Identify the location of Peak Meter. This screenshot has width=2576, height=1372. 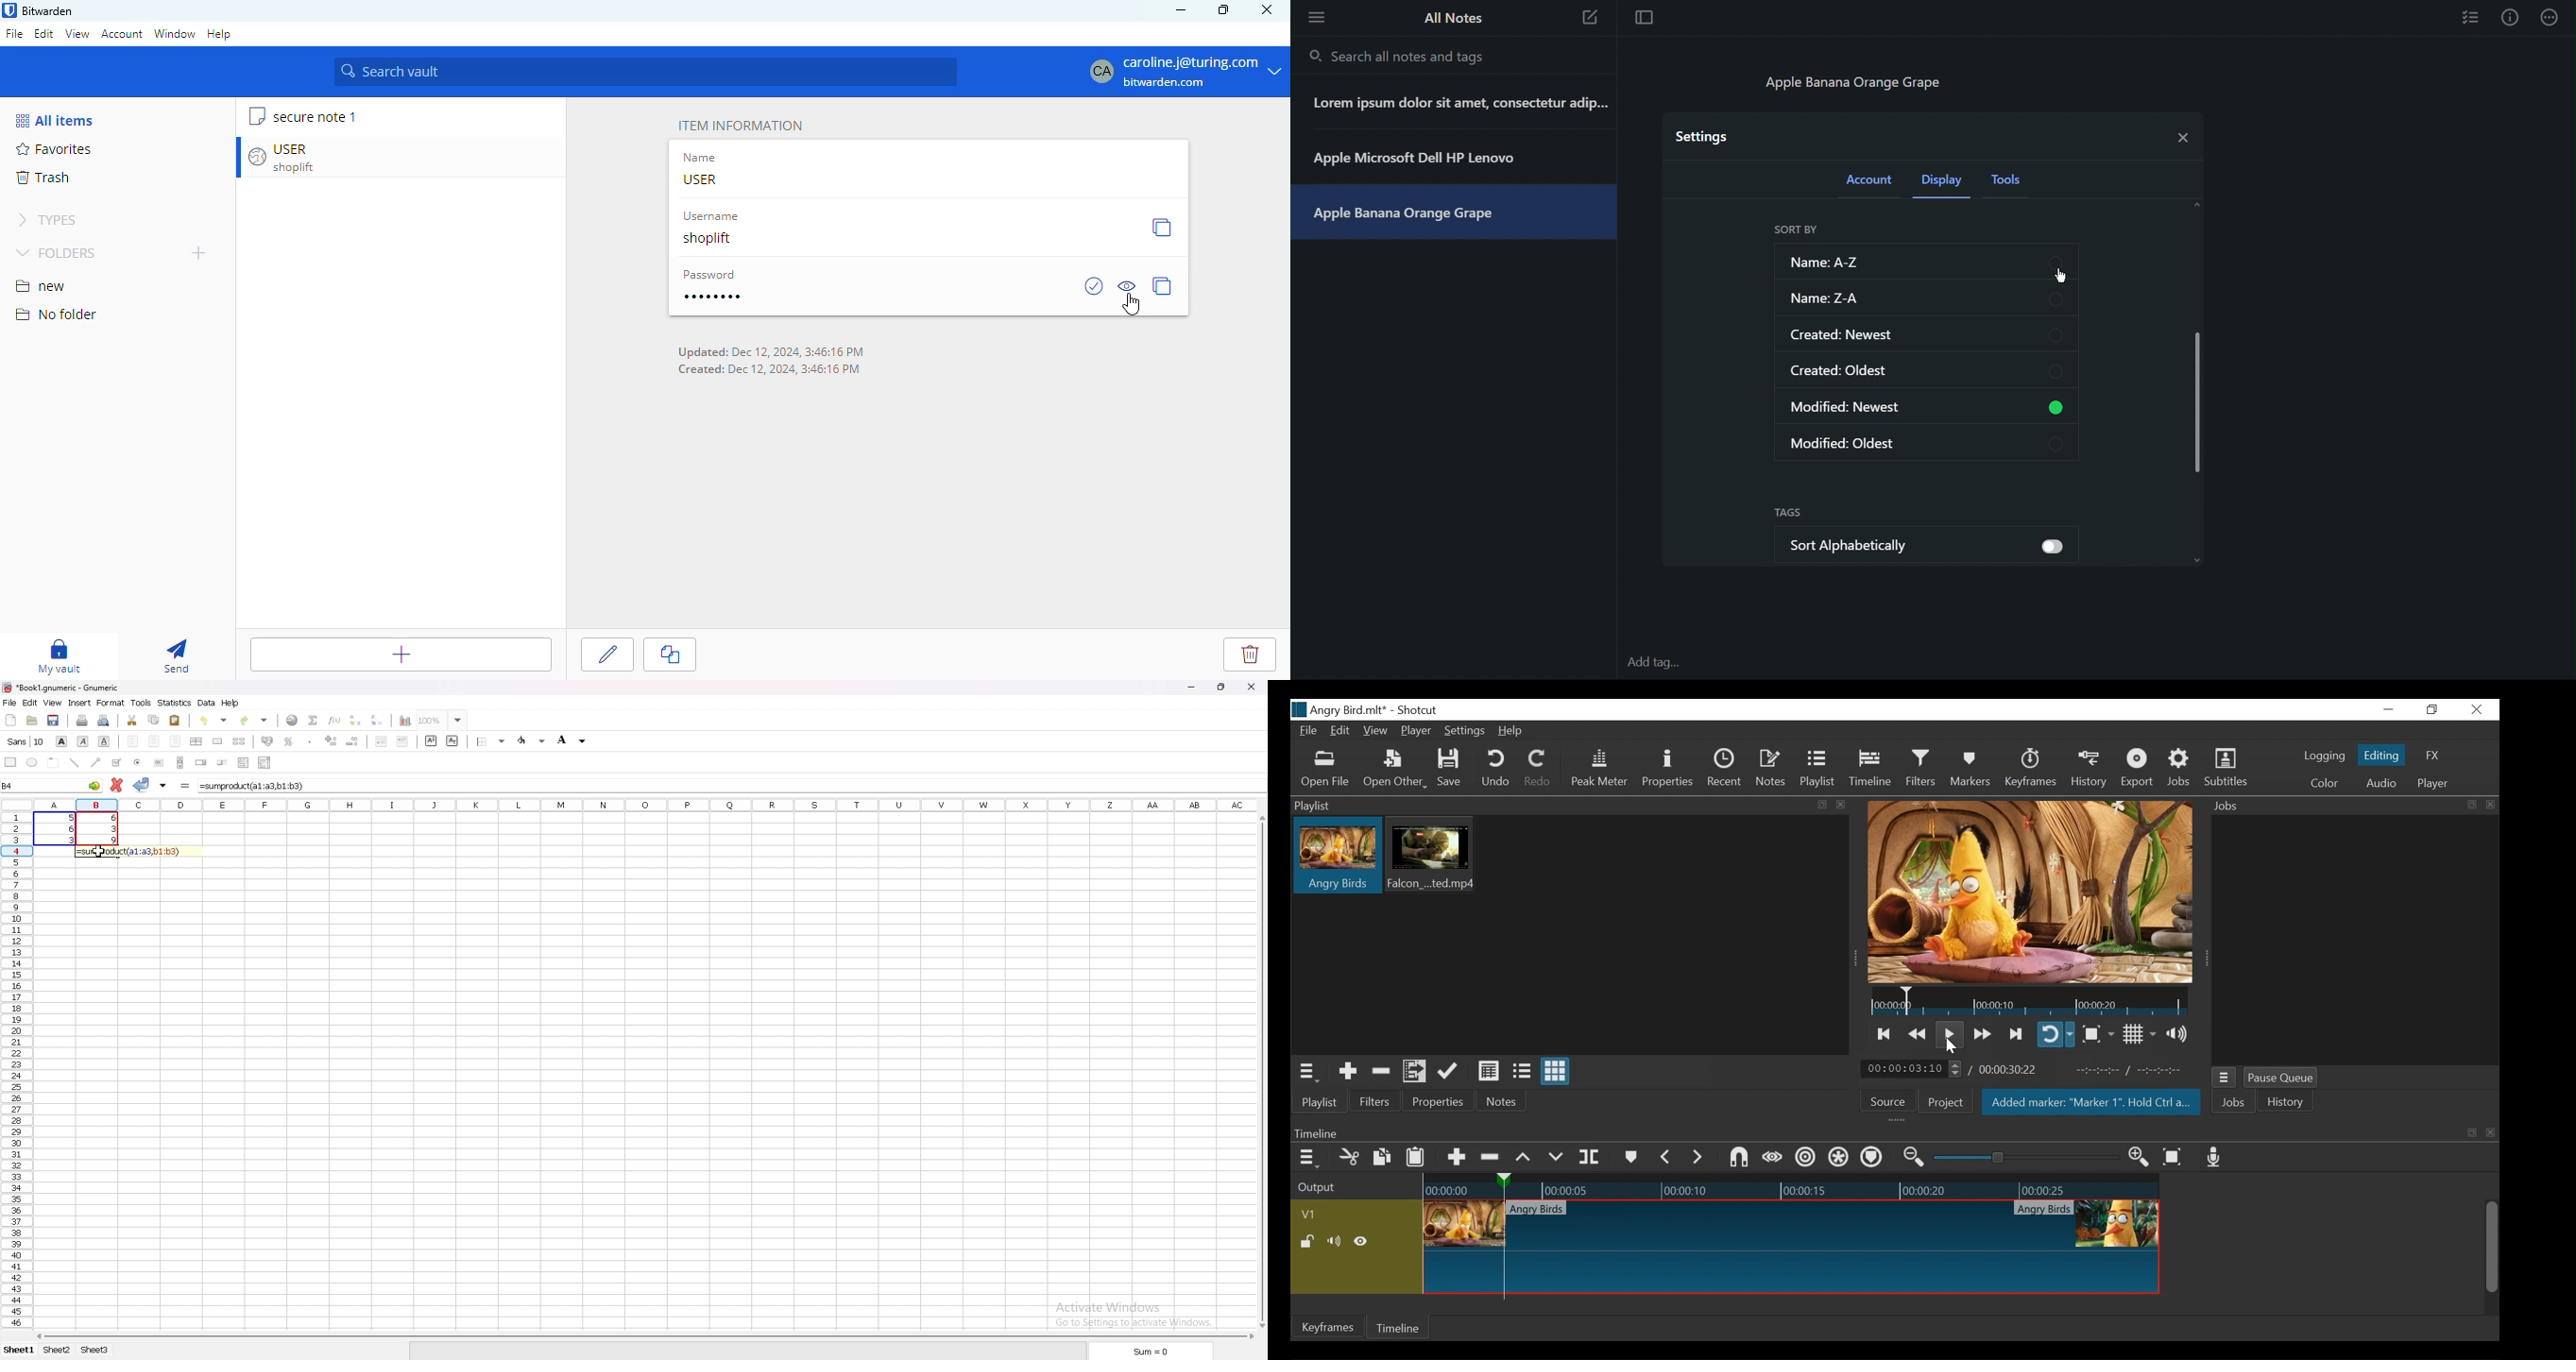
(1599, 770).